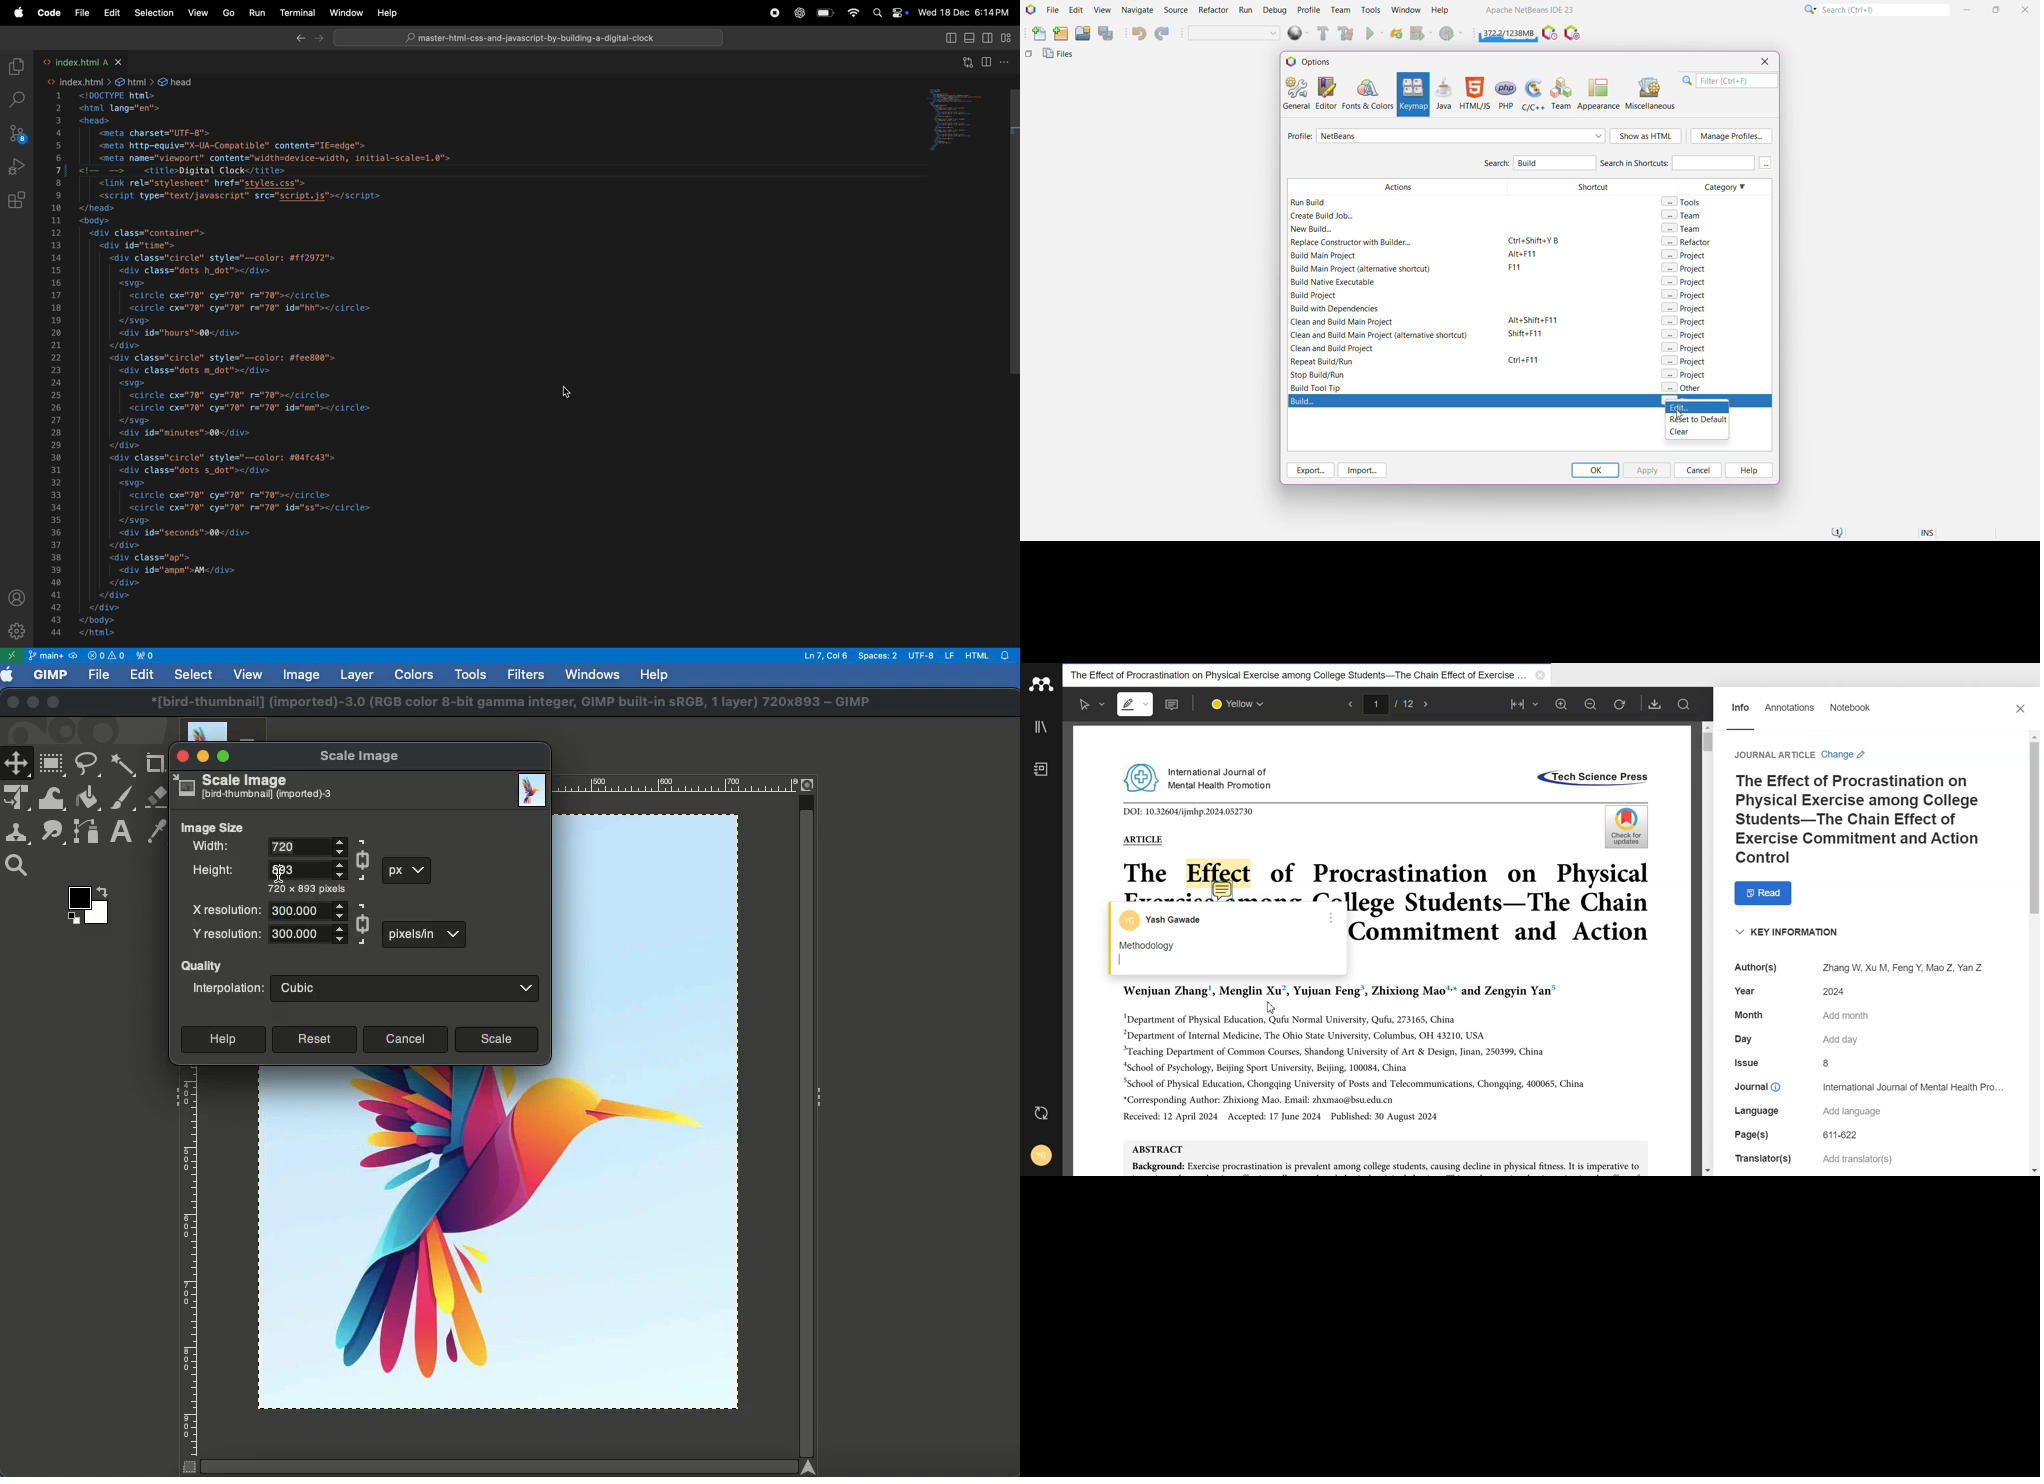 This screenshot has width=2044, height=1484. Describe the element at coordinates (963, 120) in the screenshot. I see `code window` at that location.